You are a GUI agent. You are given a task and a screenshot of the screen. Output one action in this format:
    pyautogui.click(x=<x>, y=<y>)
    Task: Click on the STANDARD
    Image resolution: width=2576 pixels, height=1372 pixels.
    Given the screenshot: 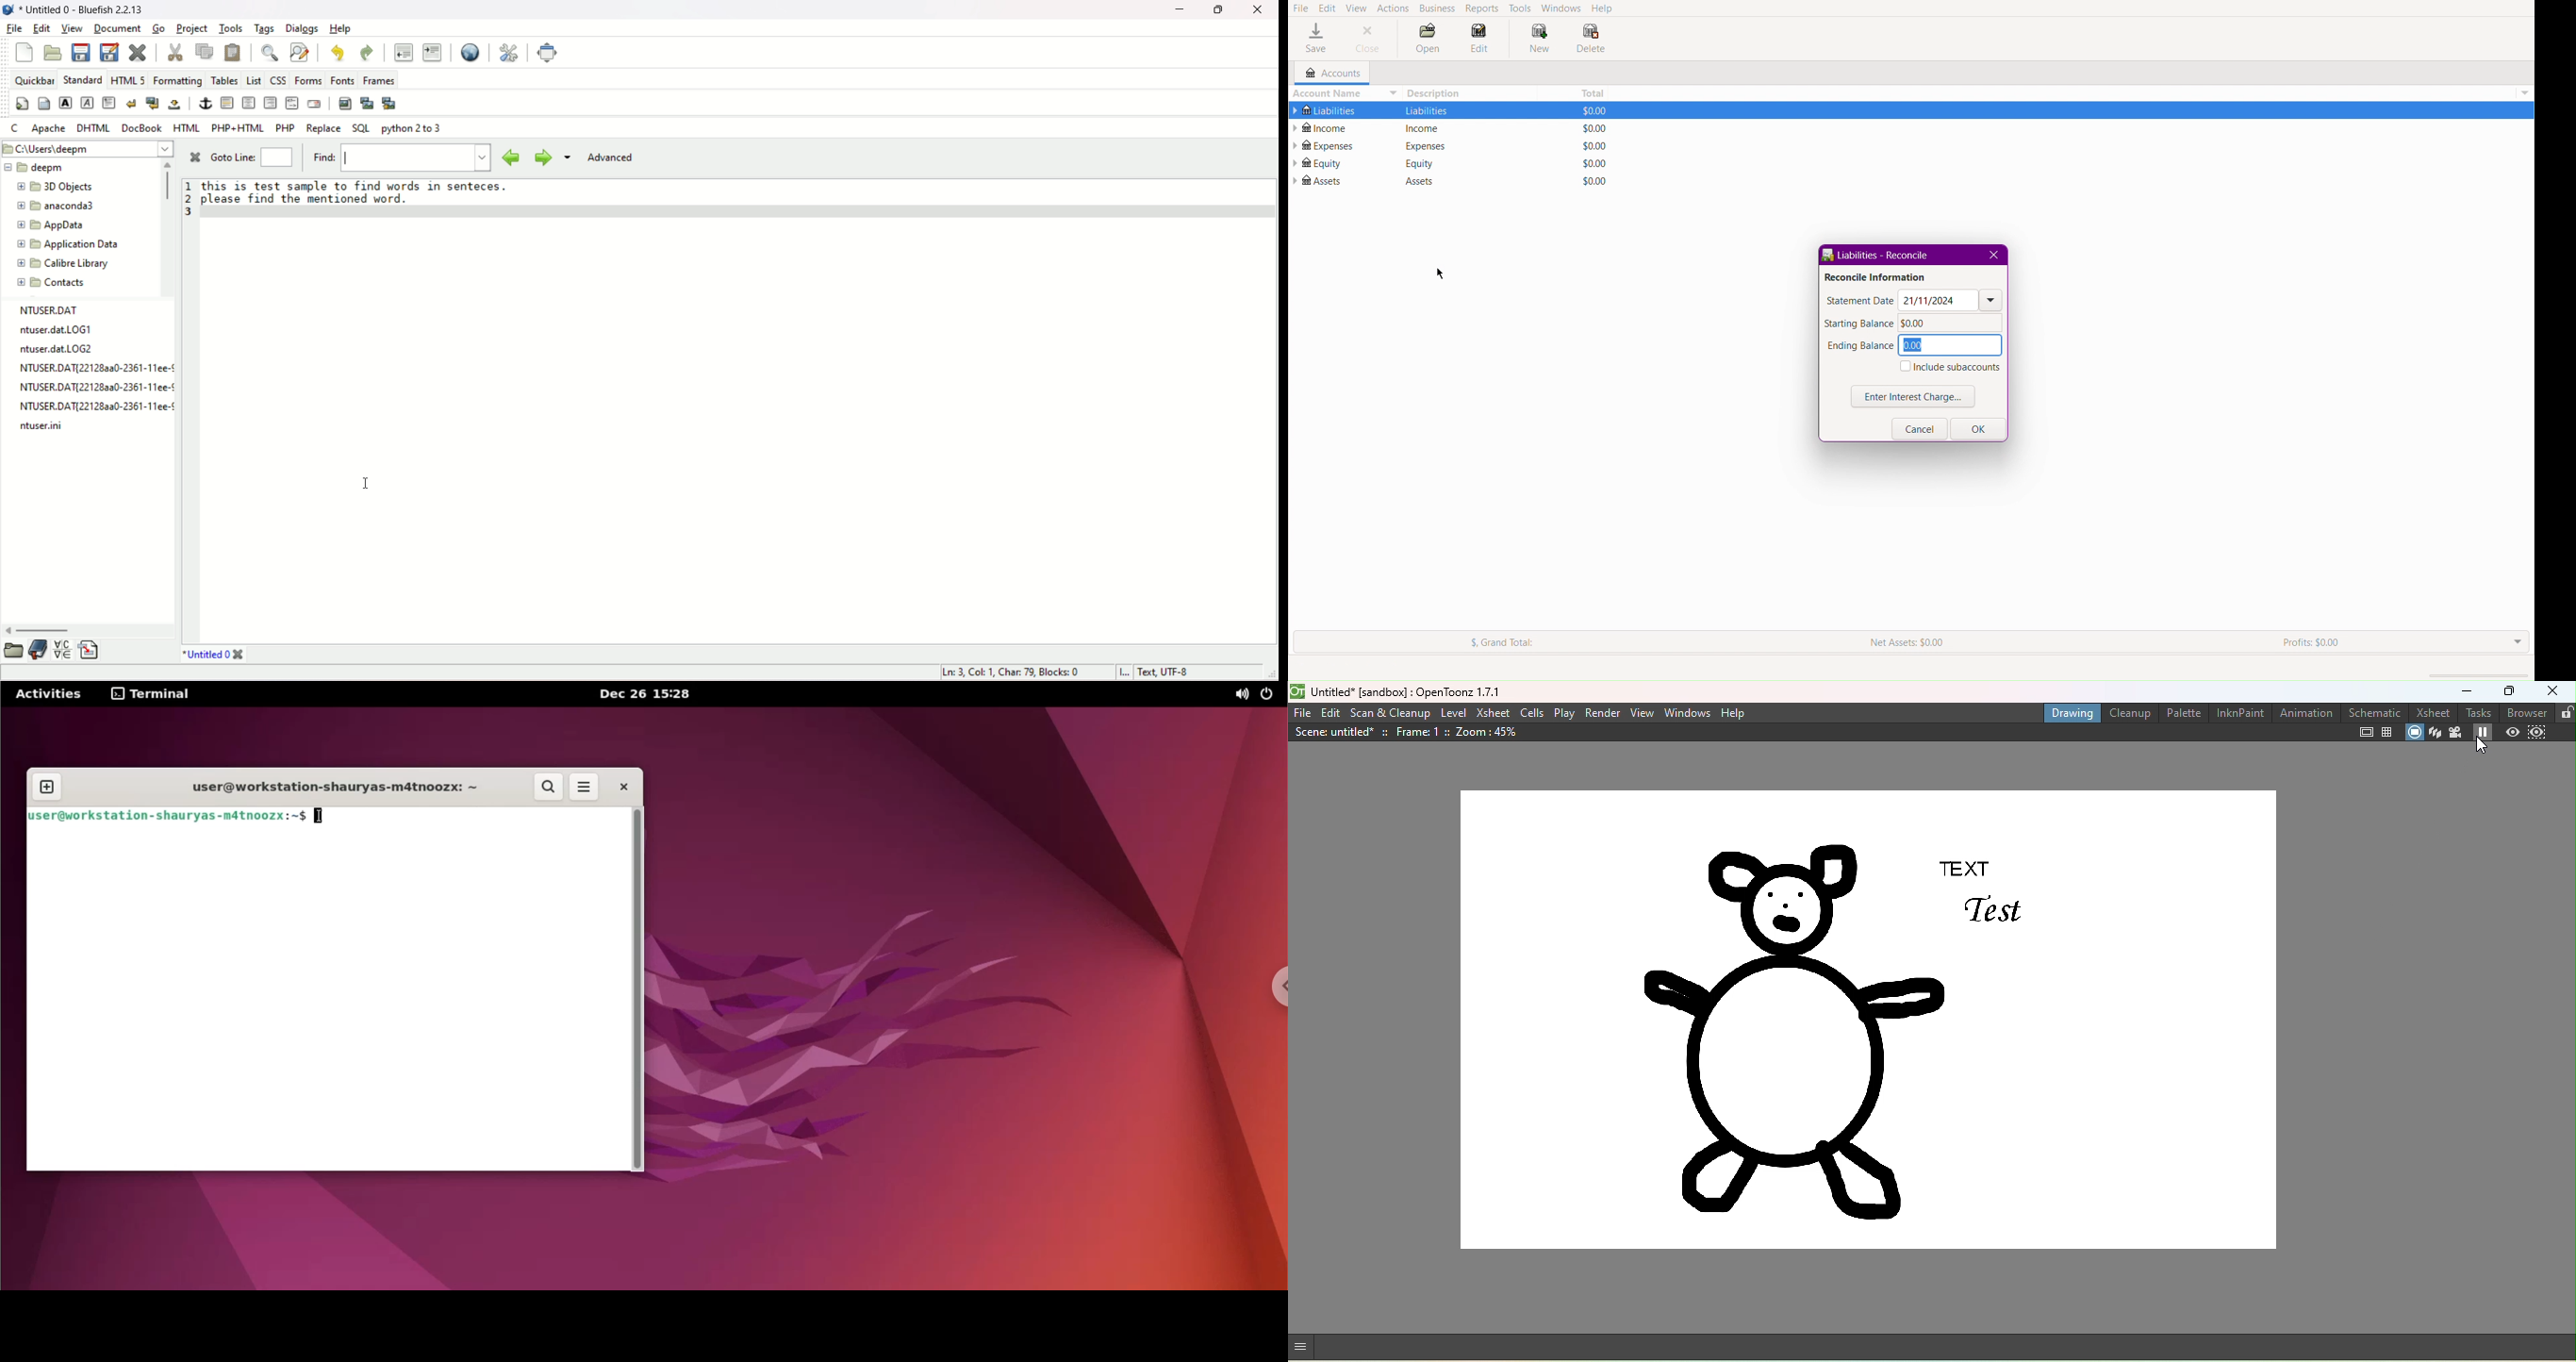 What is the action you would take?
    pyautogui.click(x=84, y=80)
    